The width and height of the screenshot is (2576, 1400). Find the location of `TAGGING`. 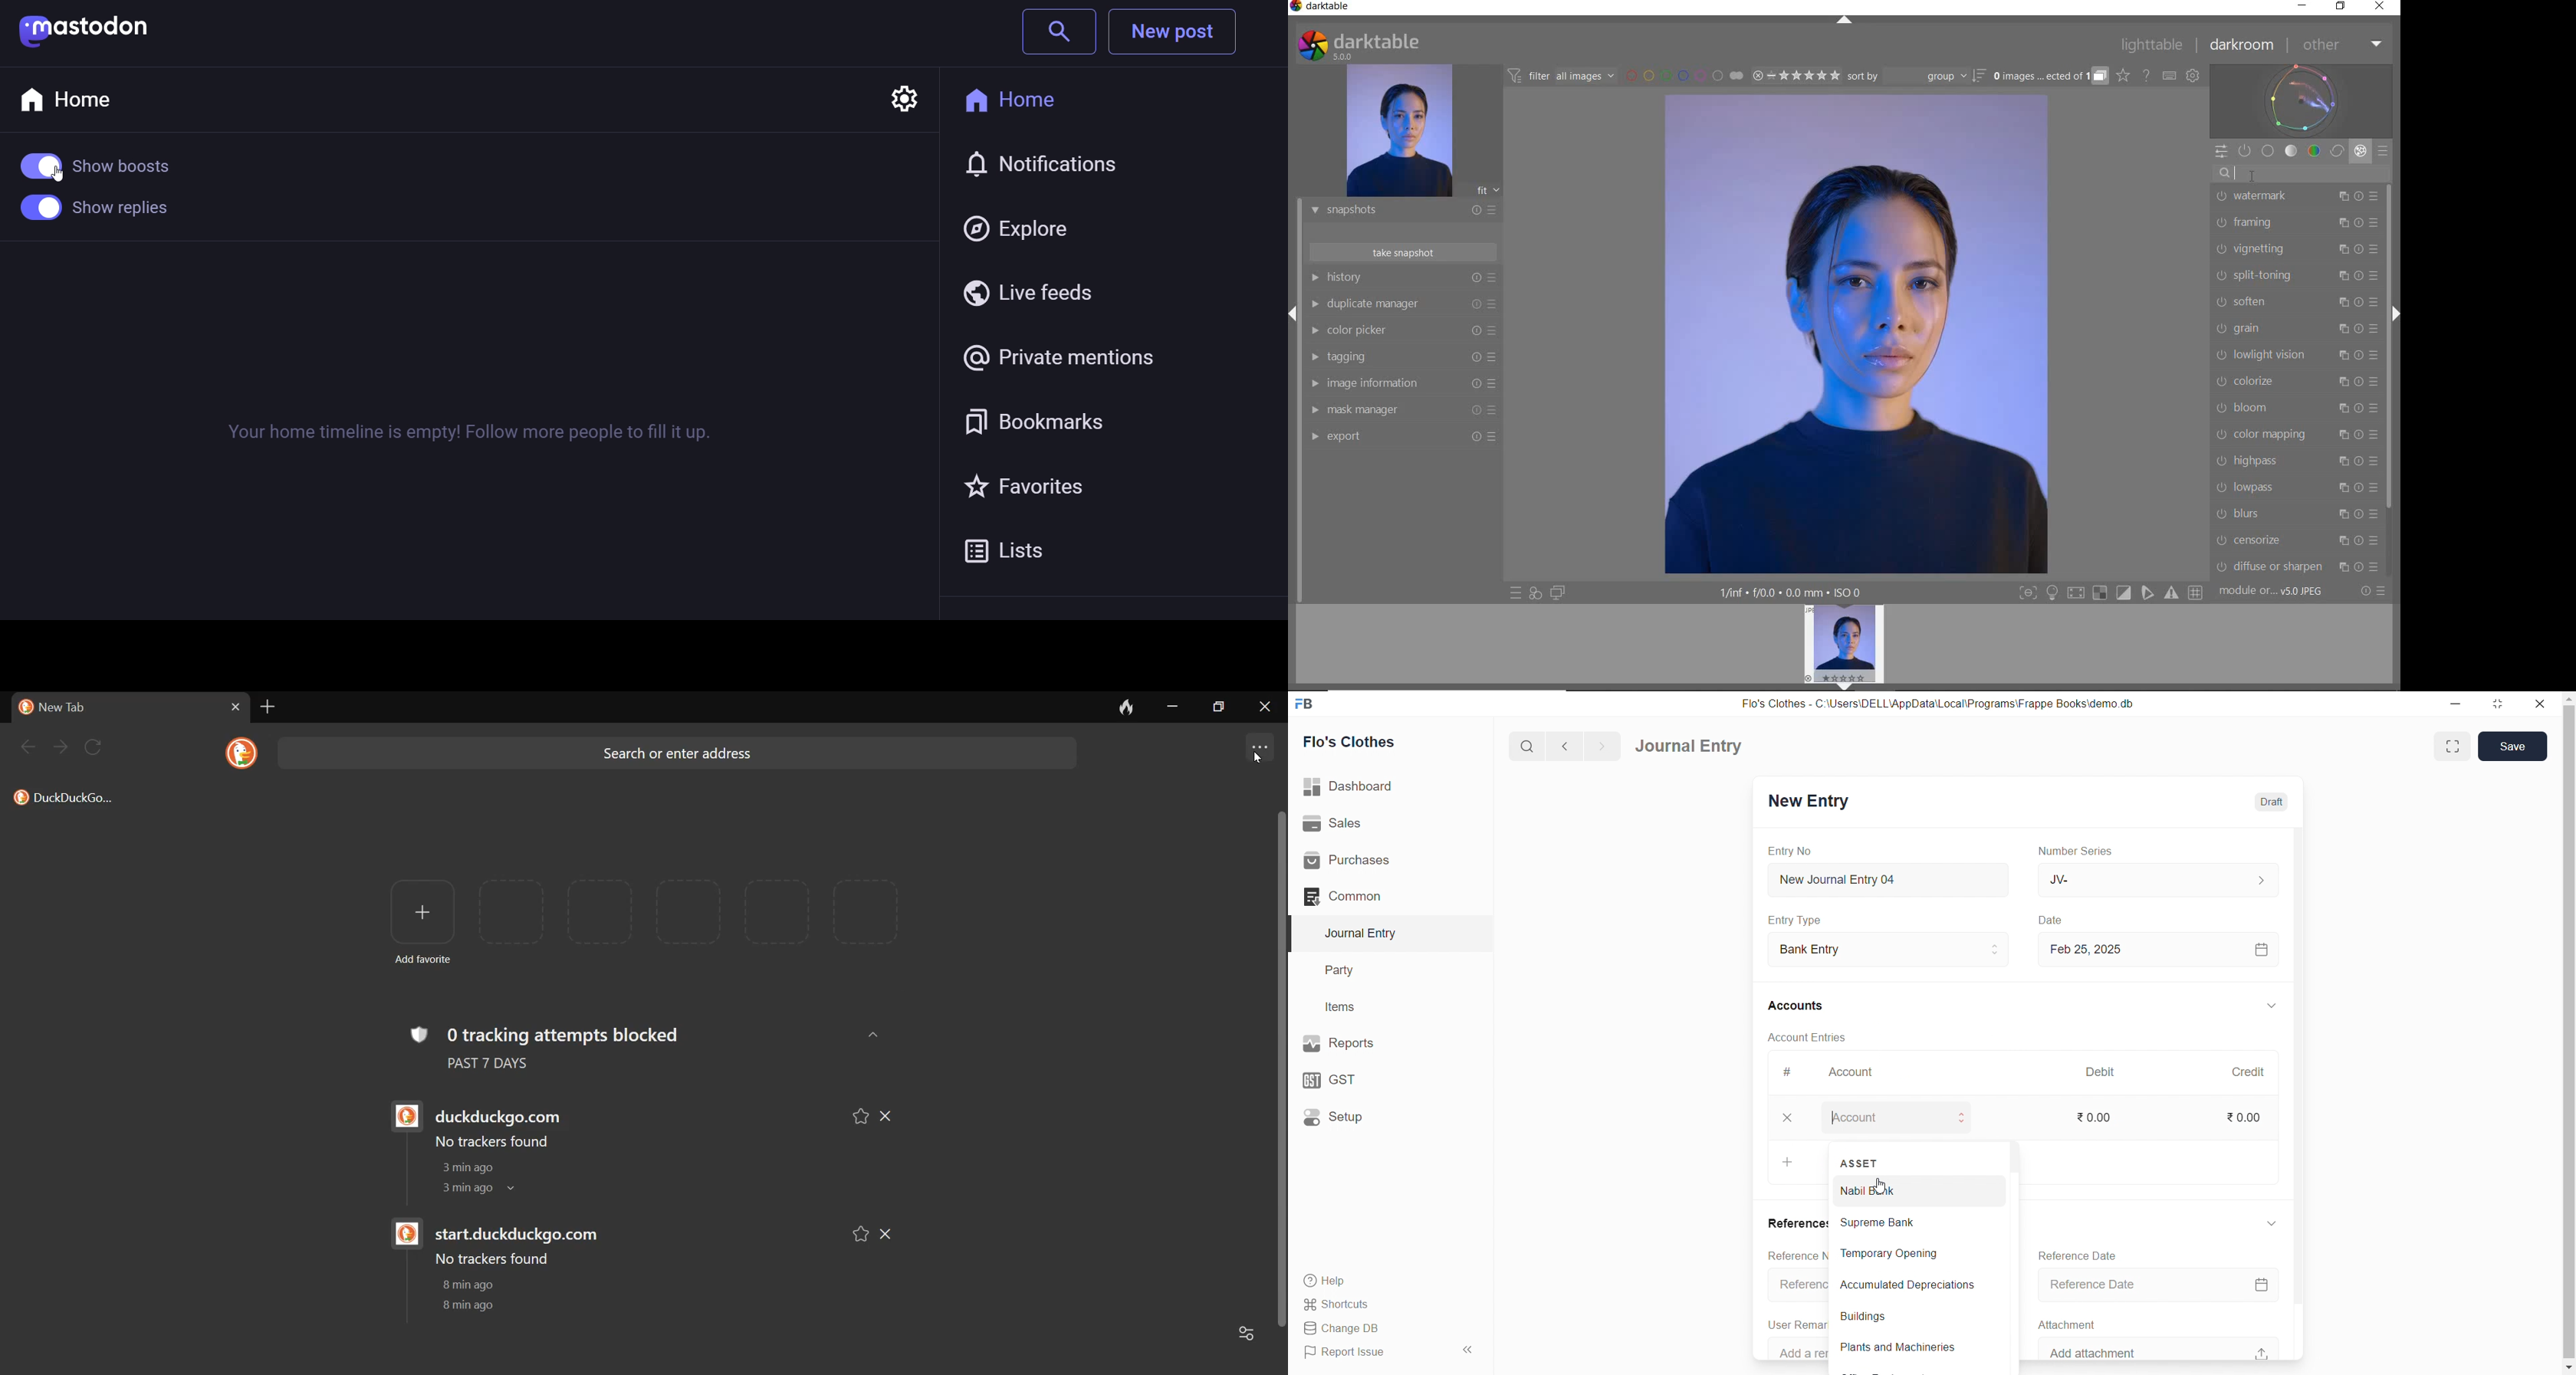

TAGGING is located at coordinates (1400, 358).